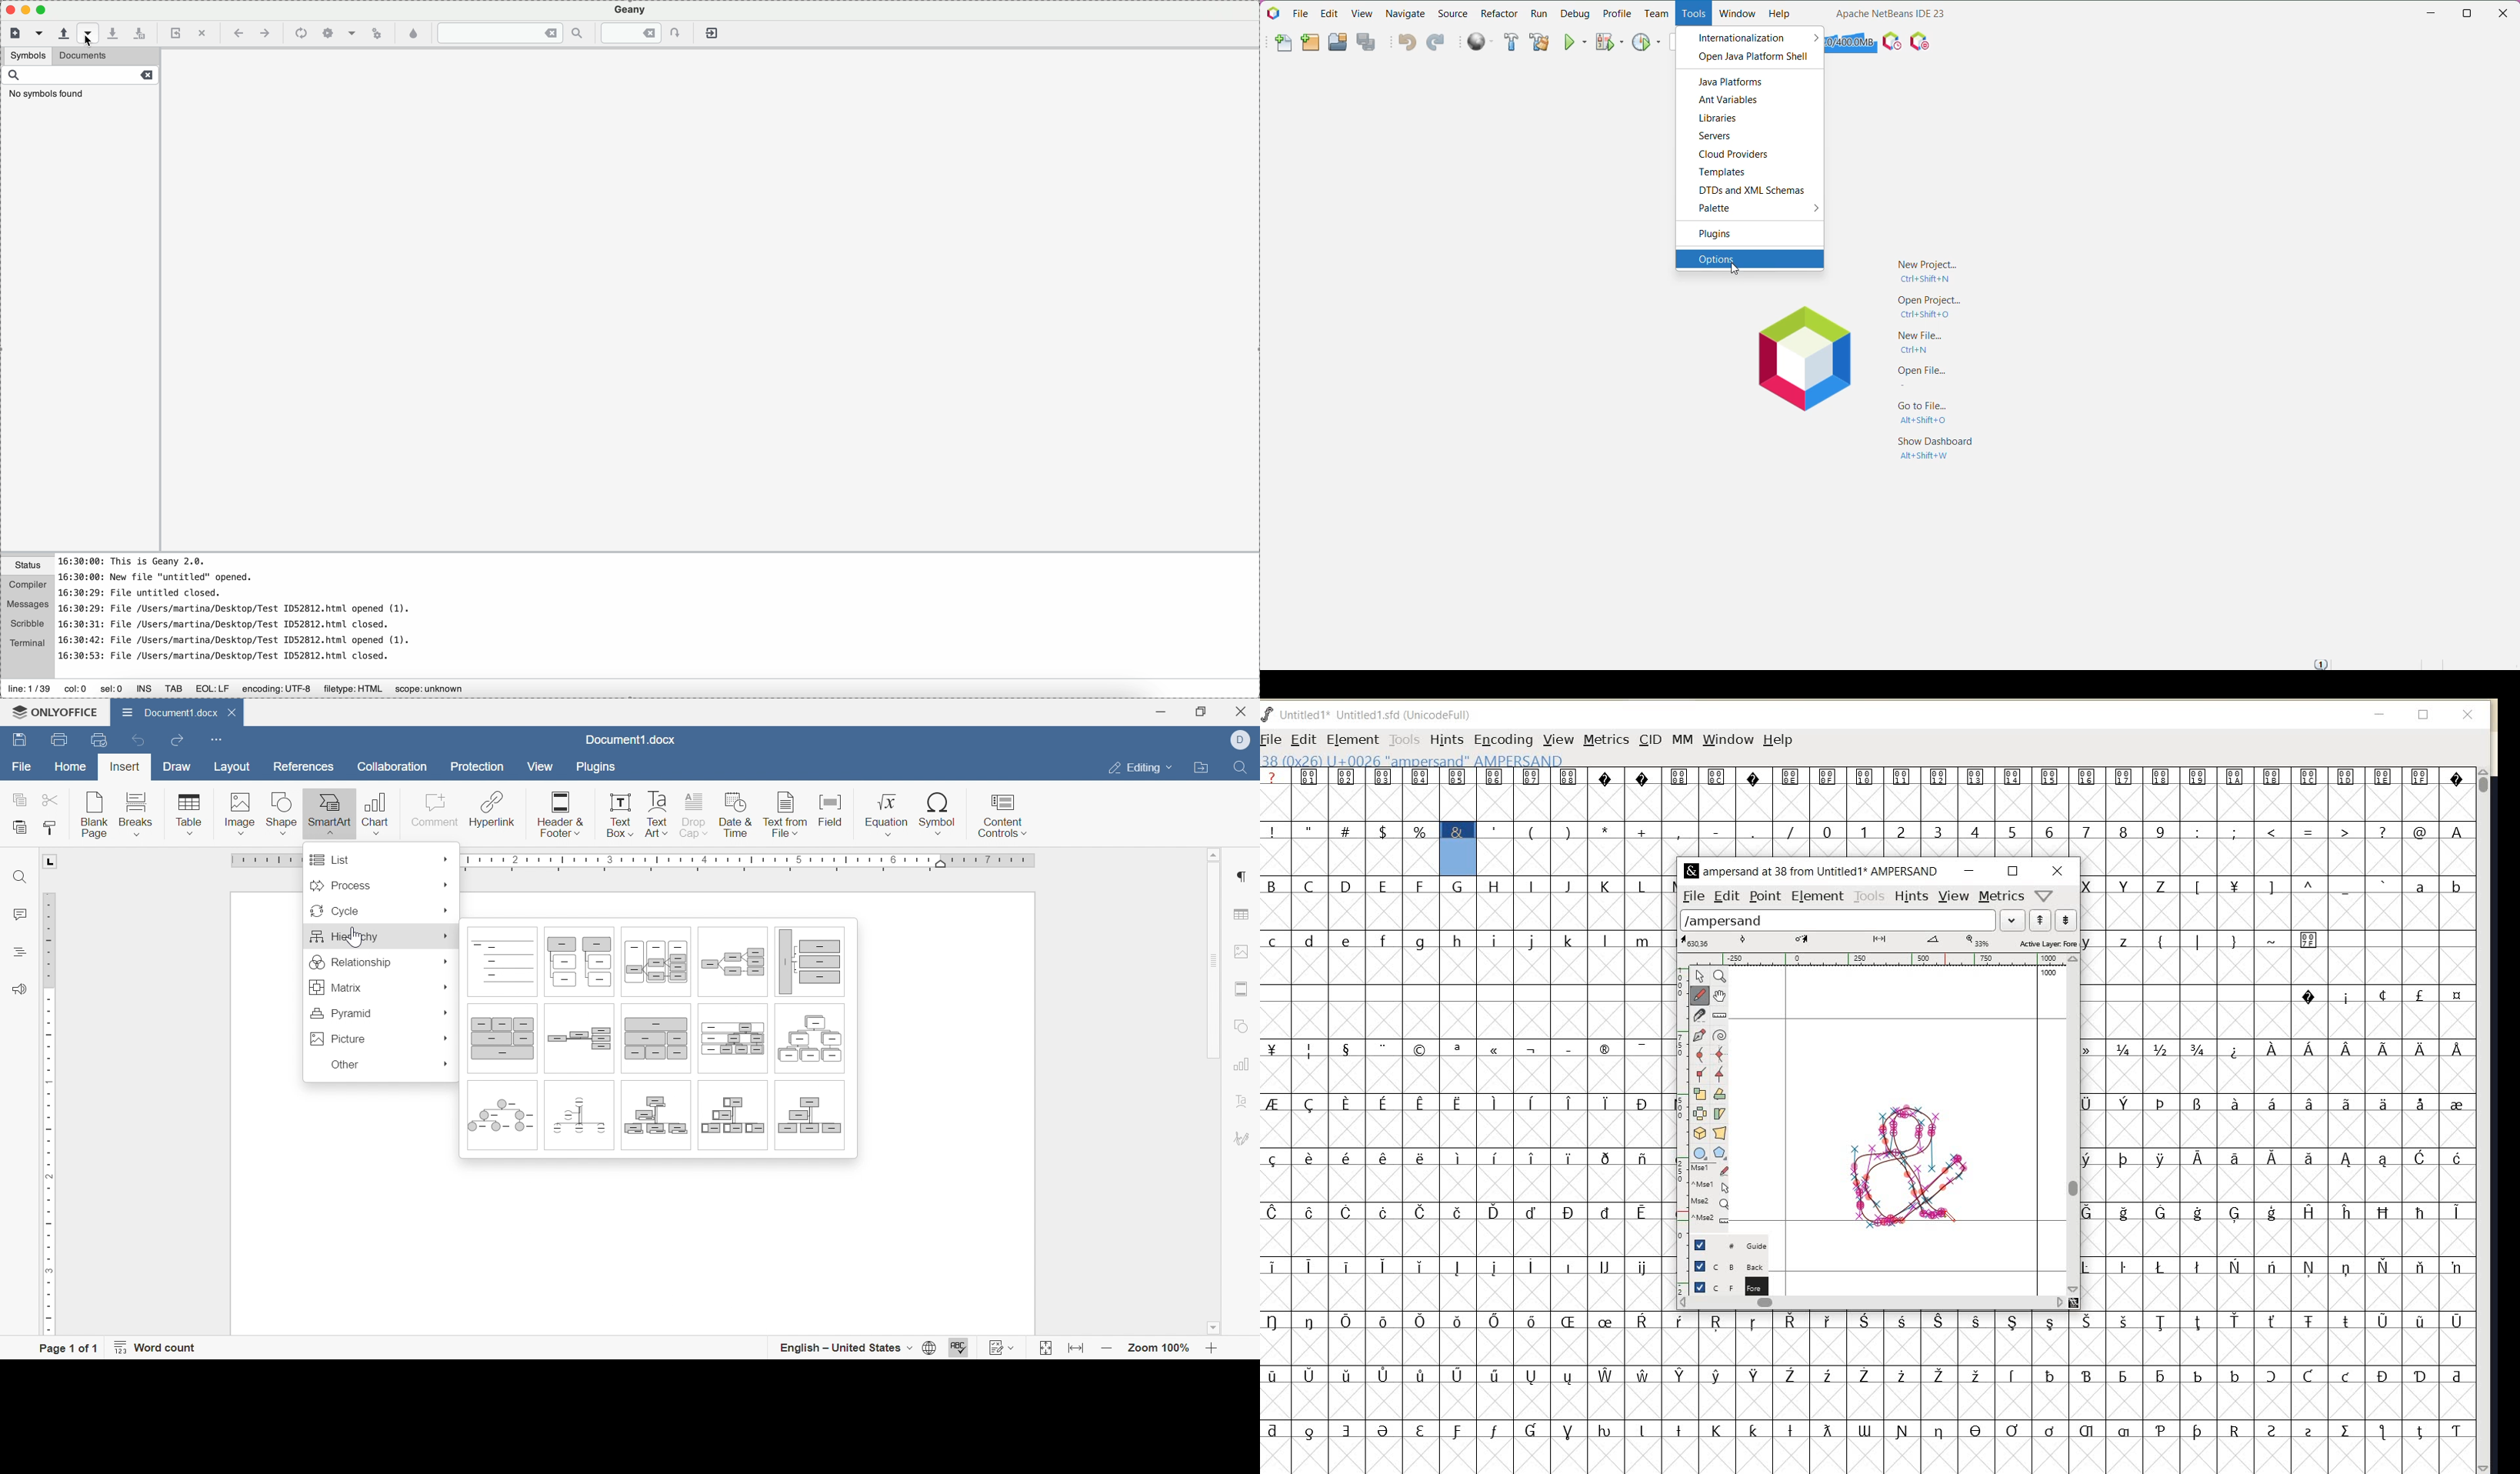  Describe the element at coordinates (1922, 379) in the screenshot. I see `` at that location.